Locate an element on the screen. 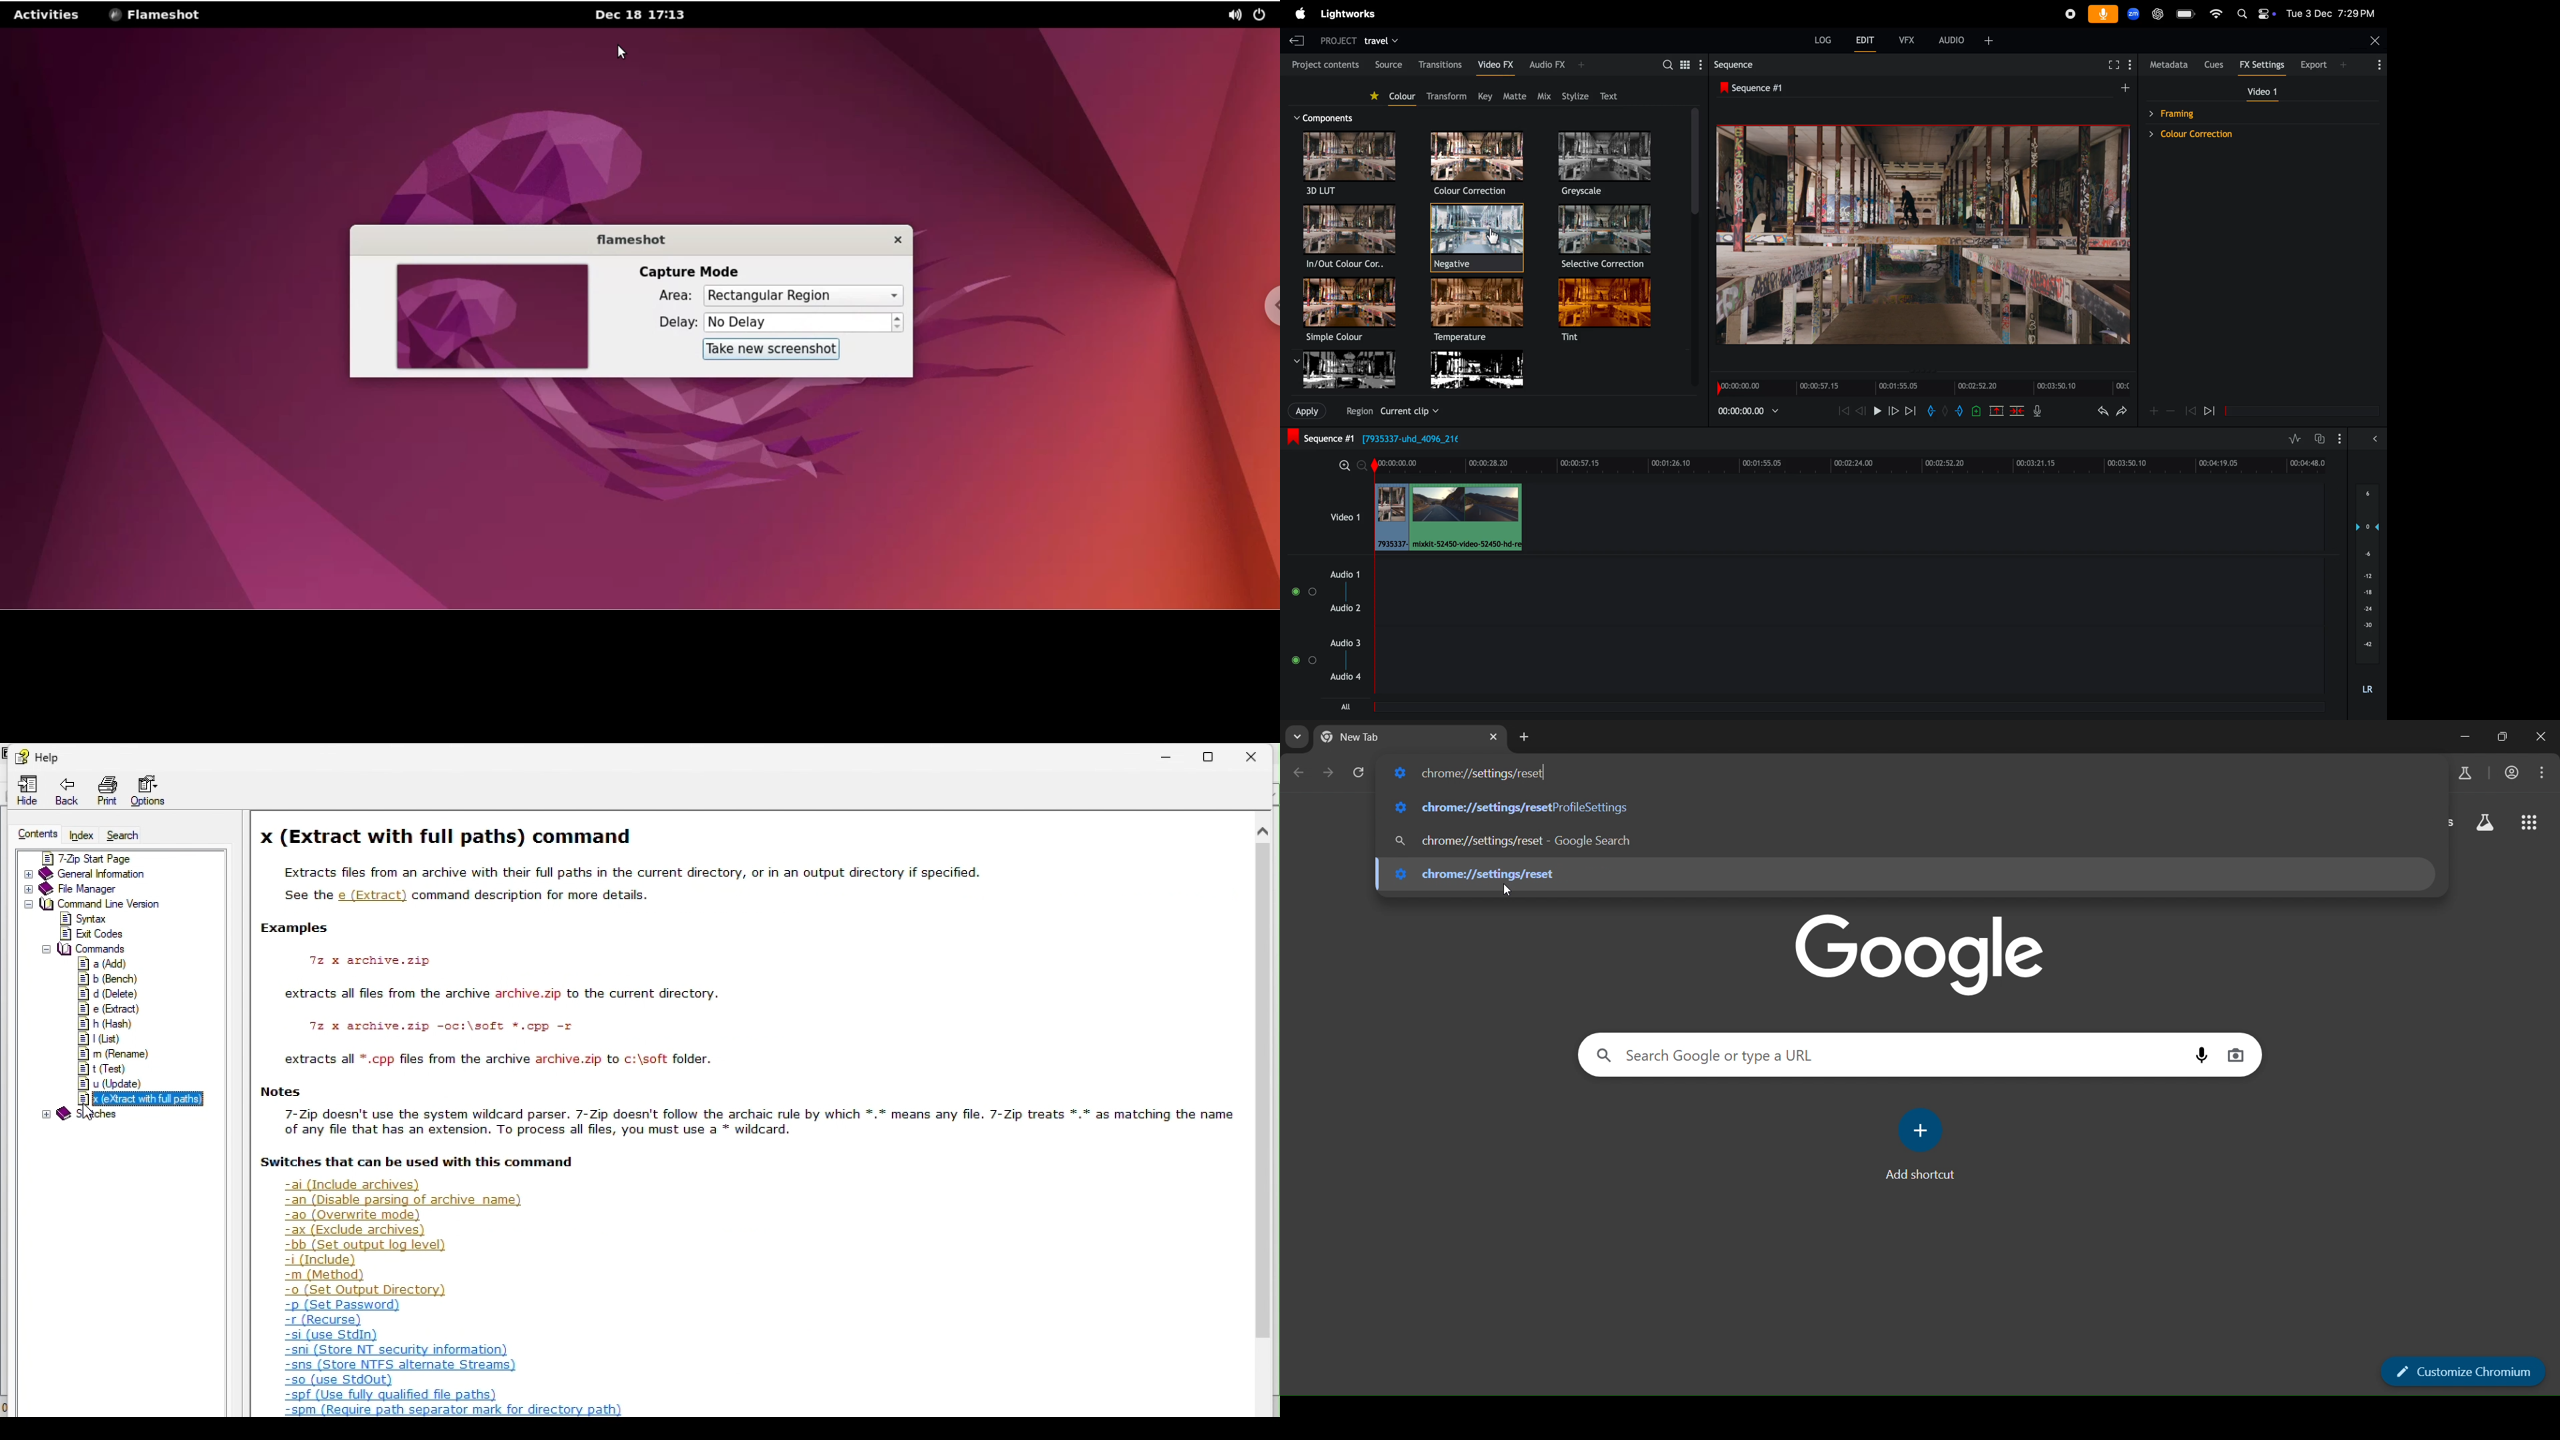  pause is located at coordinates (1876, 411).